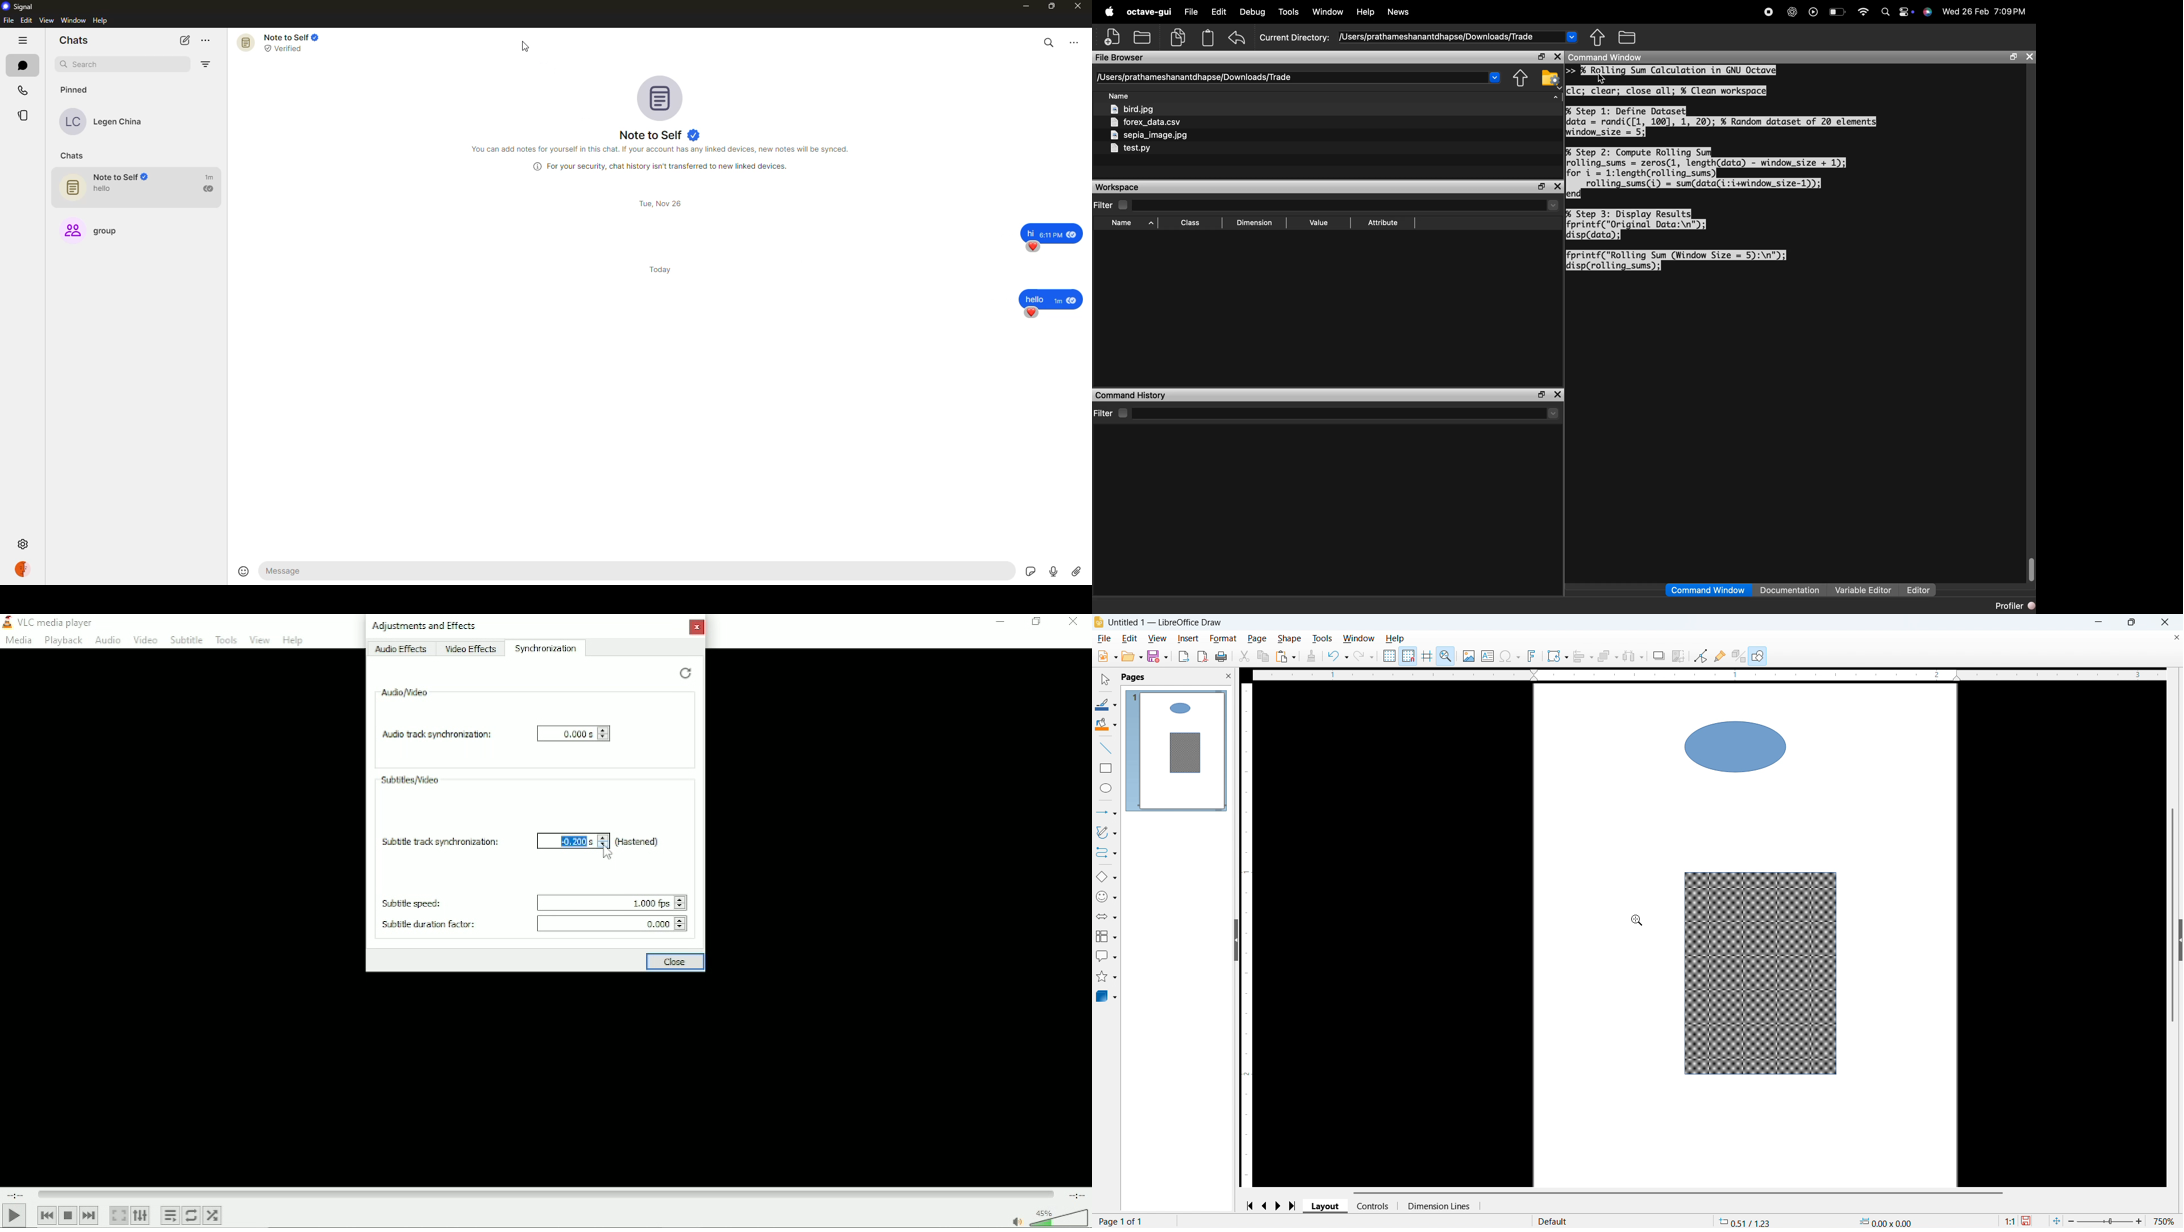 This screenshot has height=1232, width=2184. What do you see at coordinates (1409, 655) in the screenshot?
I see `Snap to grid ` at bounding box center [1409, 655].